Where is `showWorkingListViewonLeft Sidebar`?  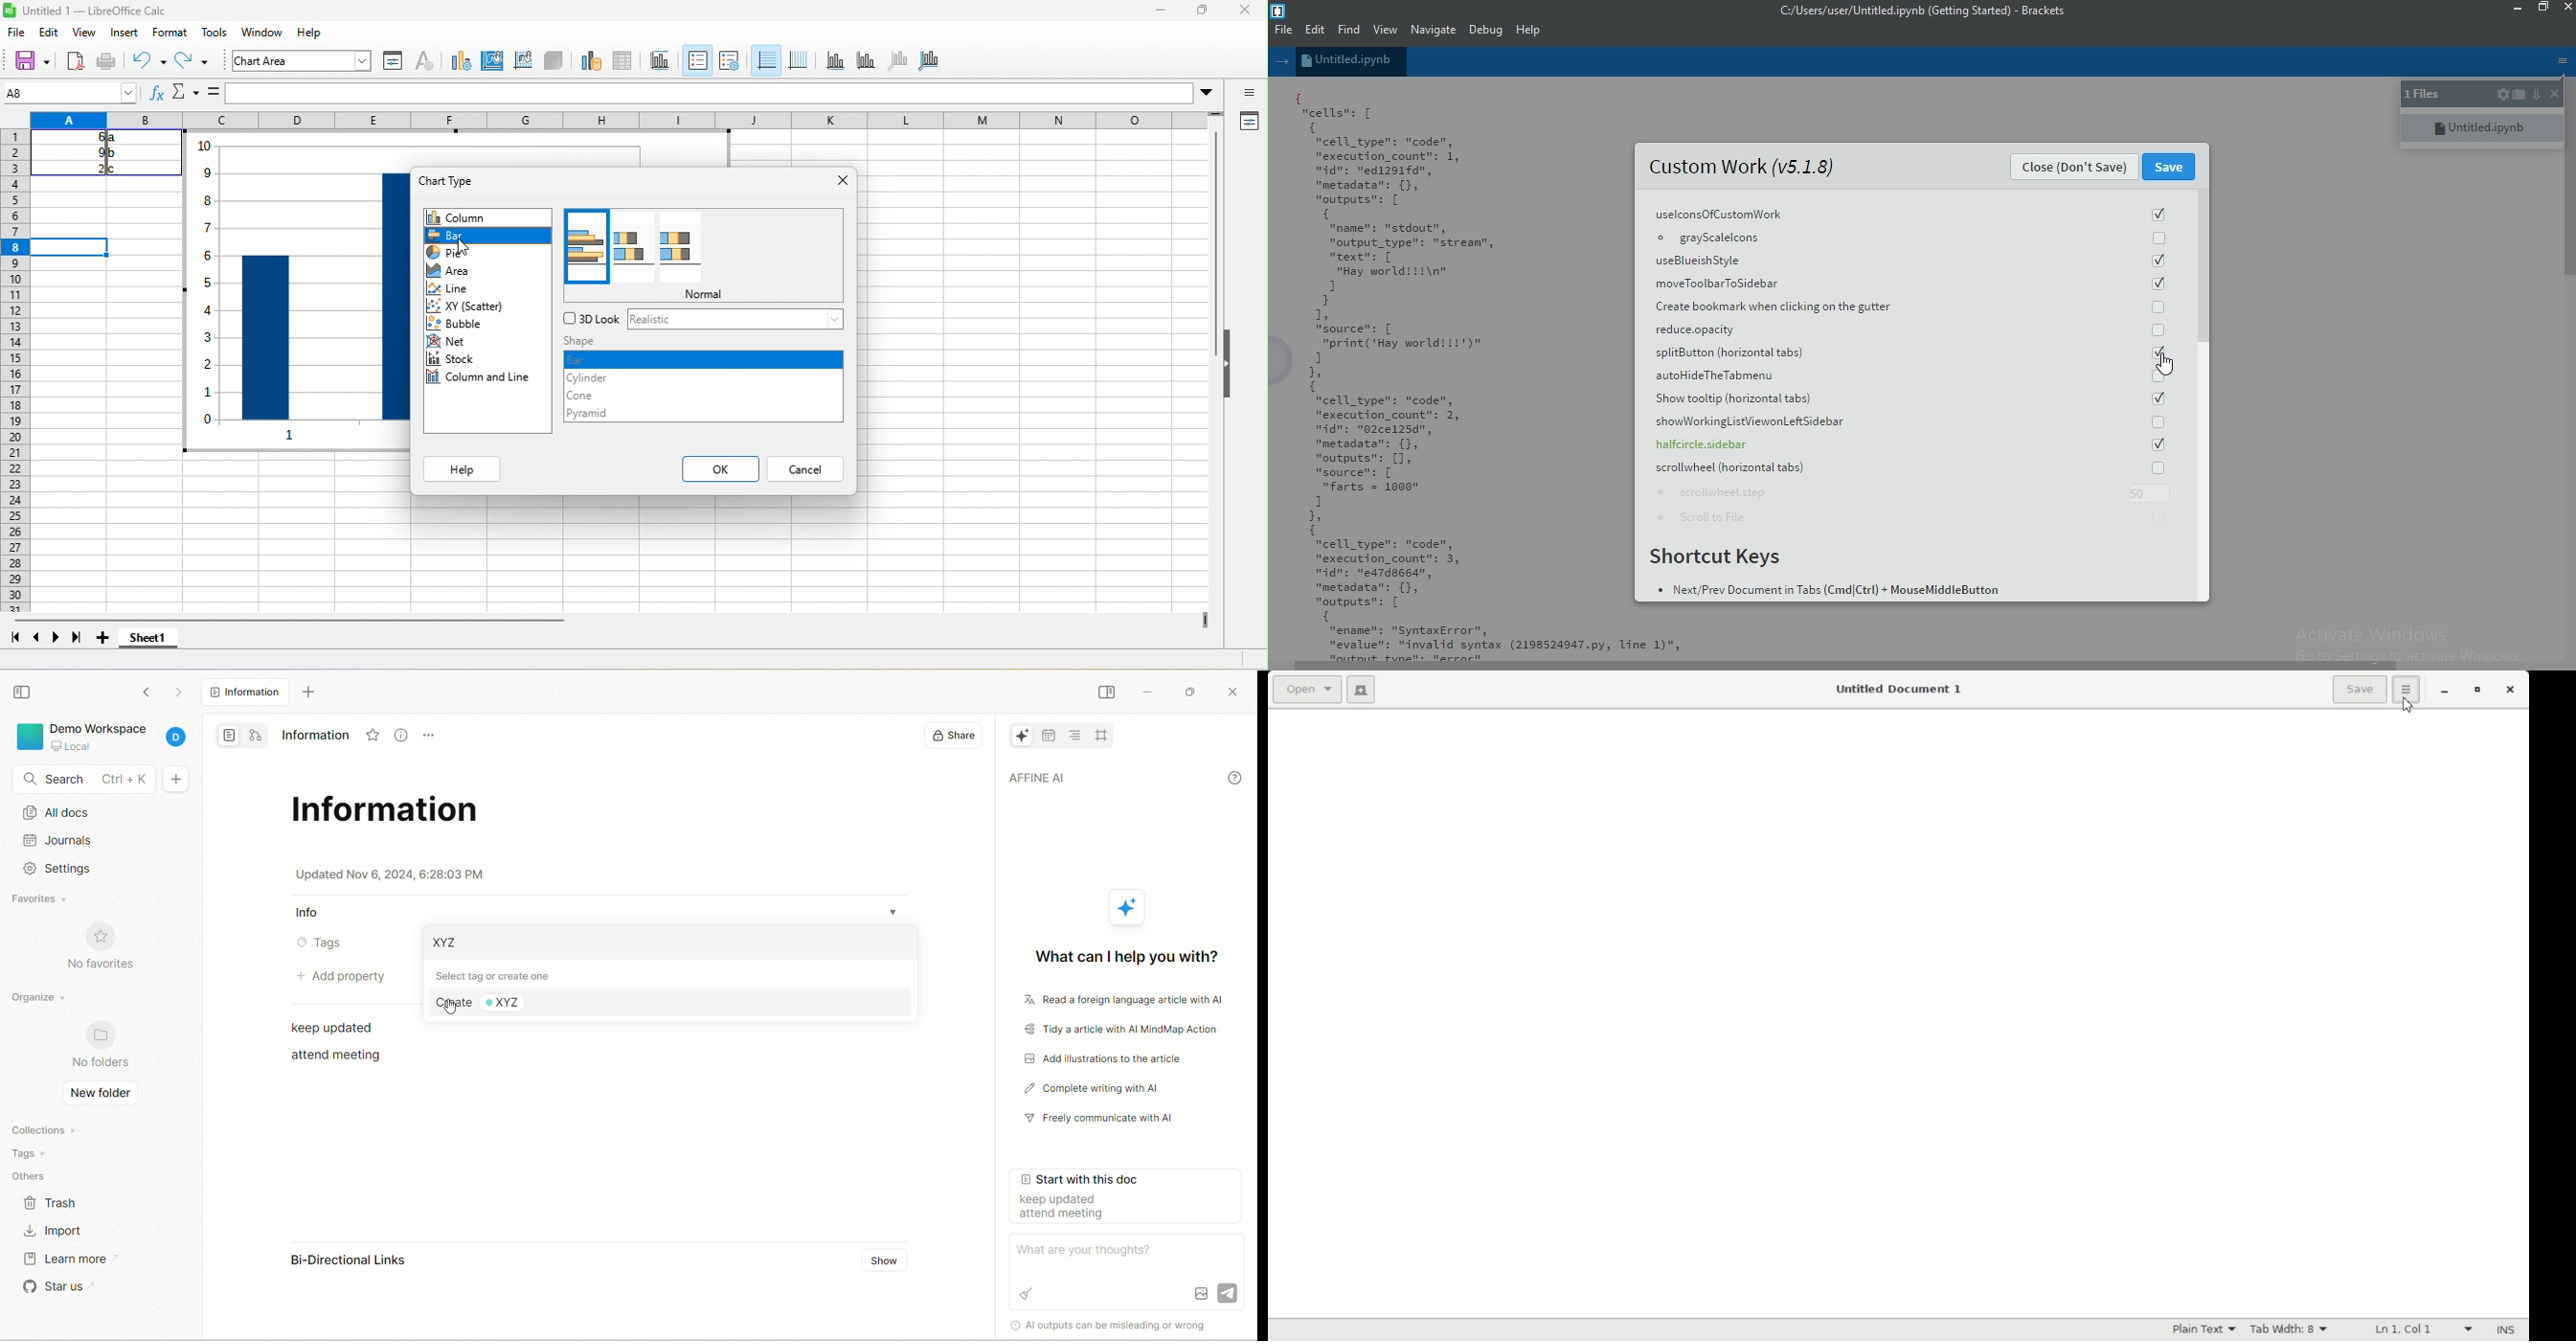 showWorkingListViewonLeft Sidebar is located at coordinates (1913, 422).